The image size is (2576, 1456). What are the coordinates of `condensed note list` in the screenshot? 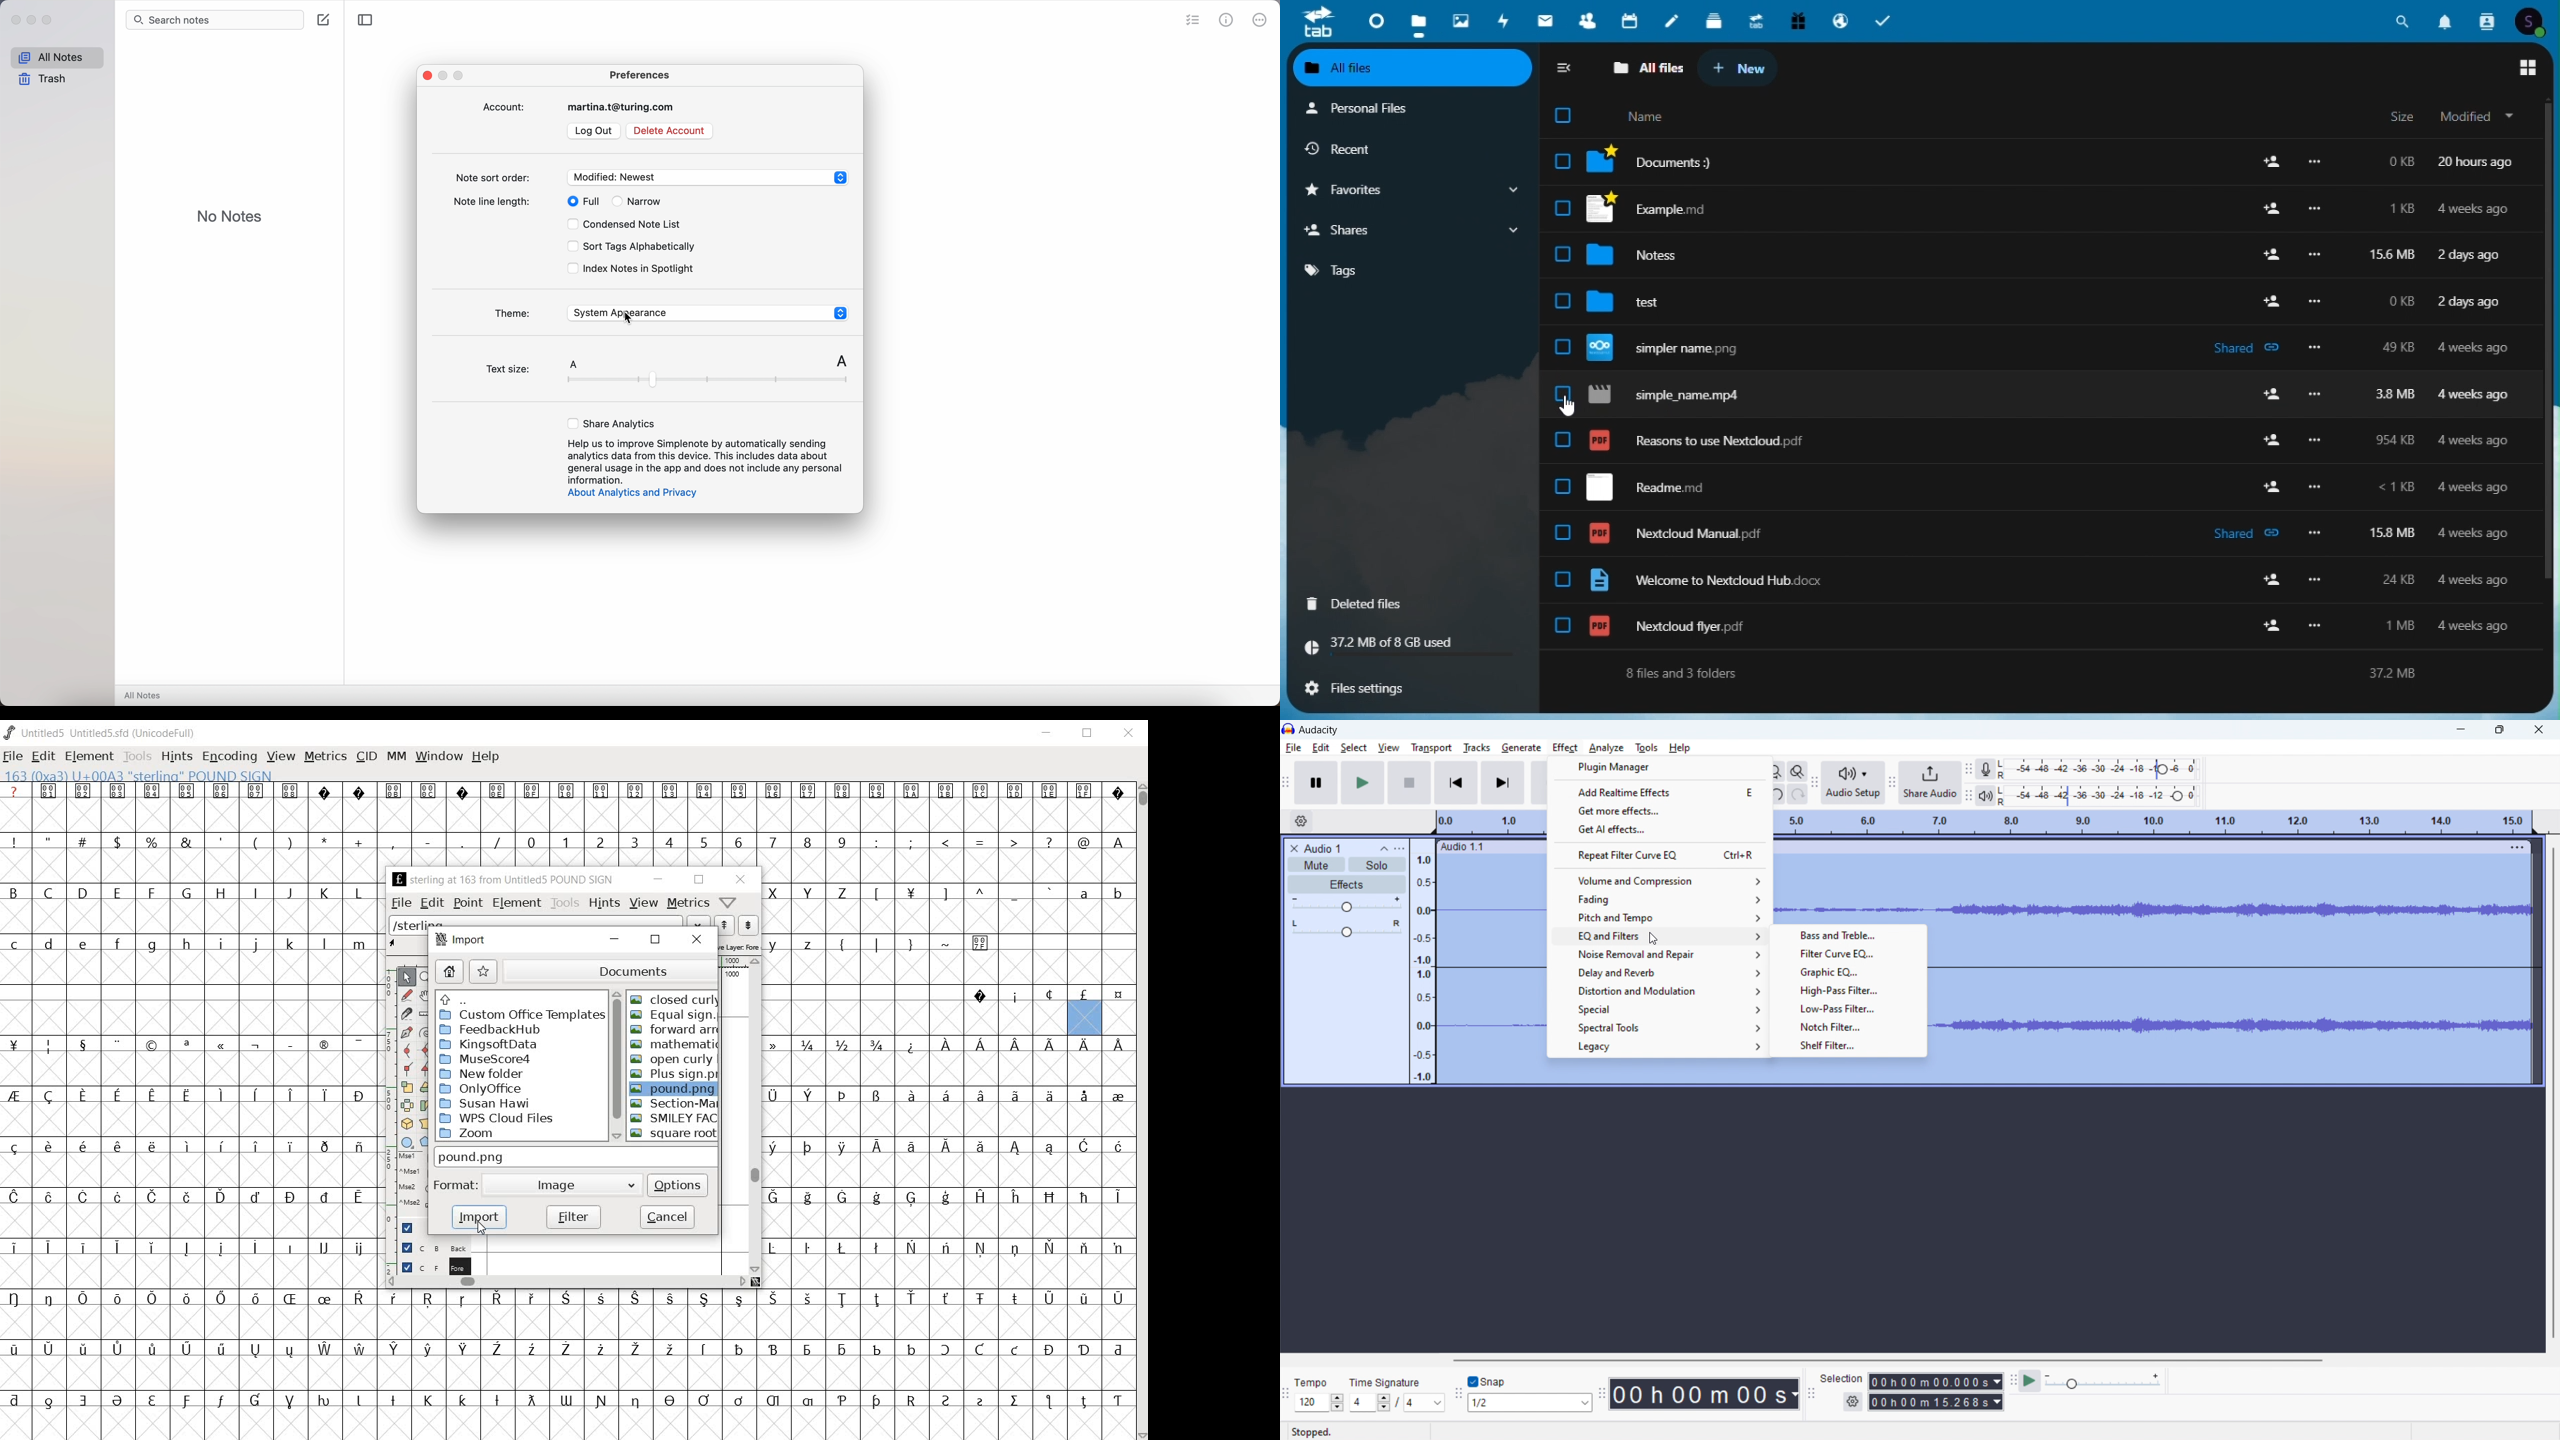 It's located at (627, 225).